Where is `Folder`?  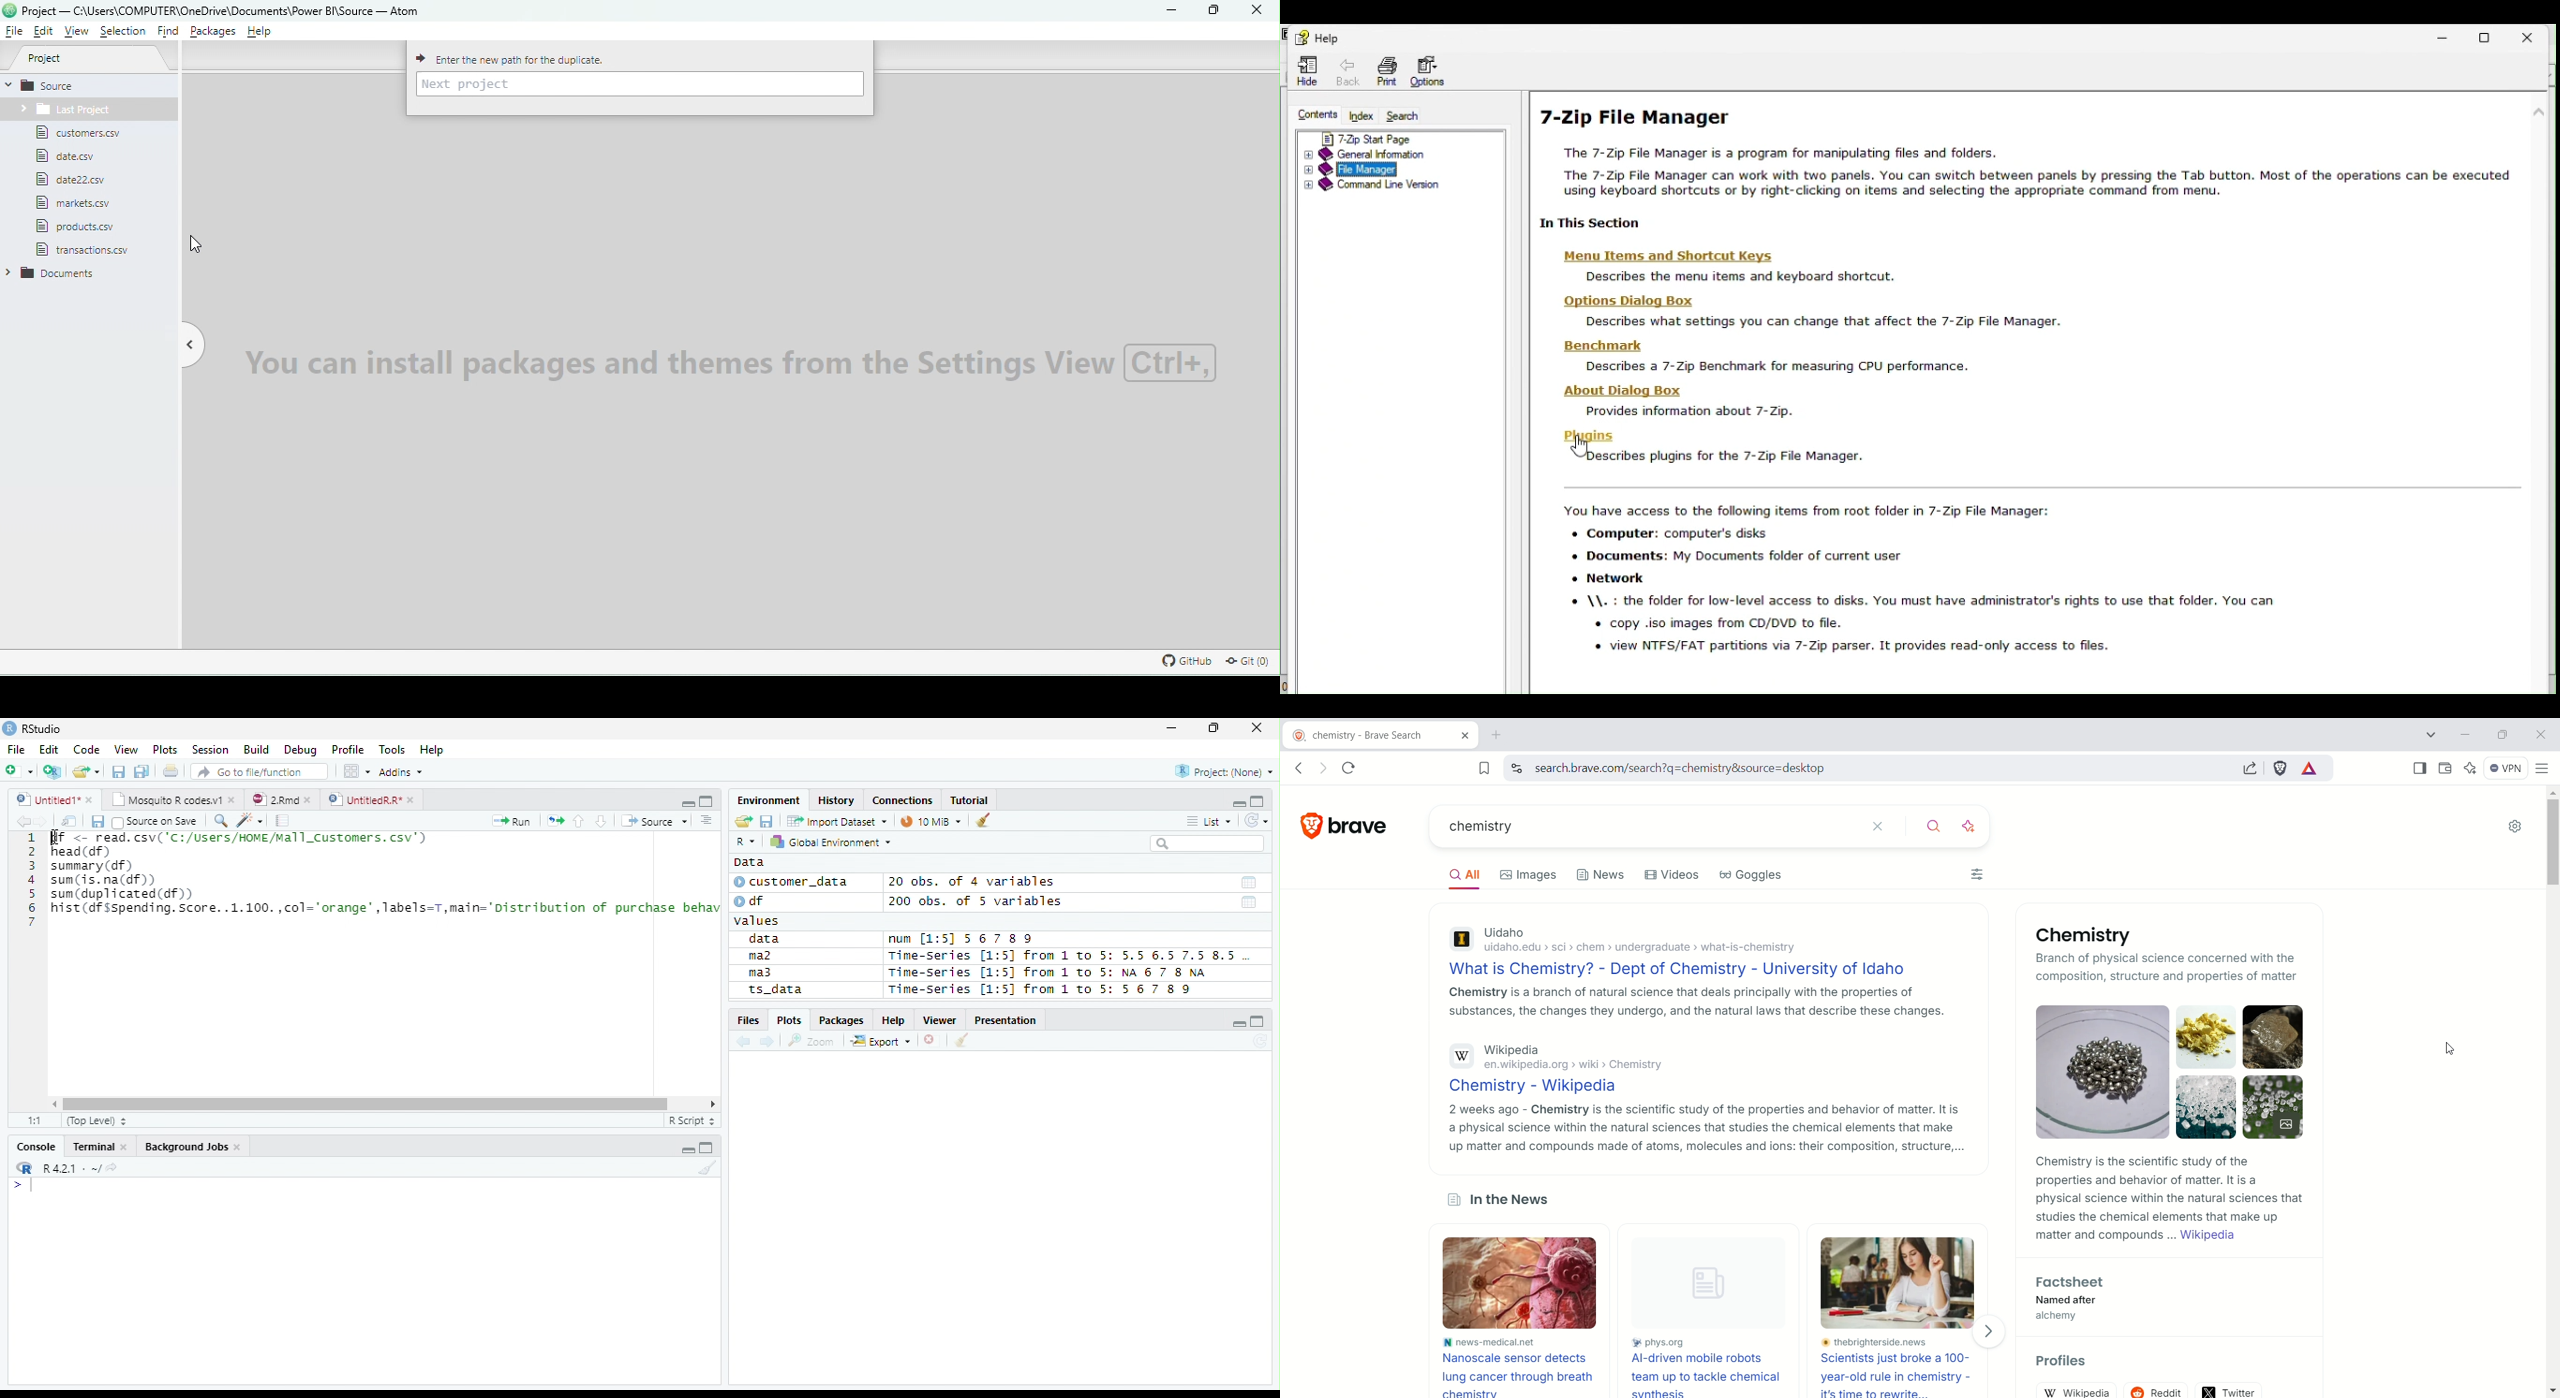
Folder is located at coordinates (61, 111).